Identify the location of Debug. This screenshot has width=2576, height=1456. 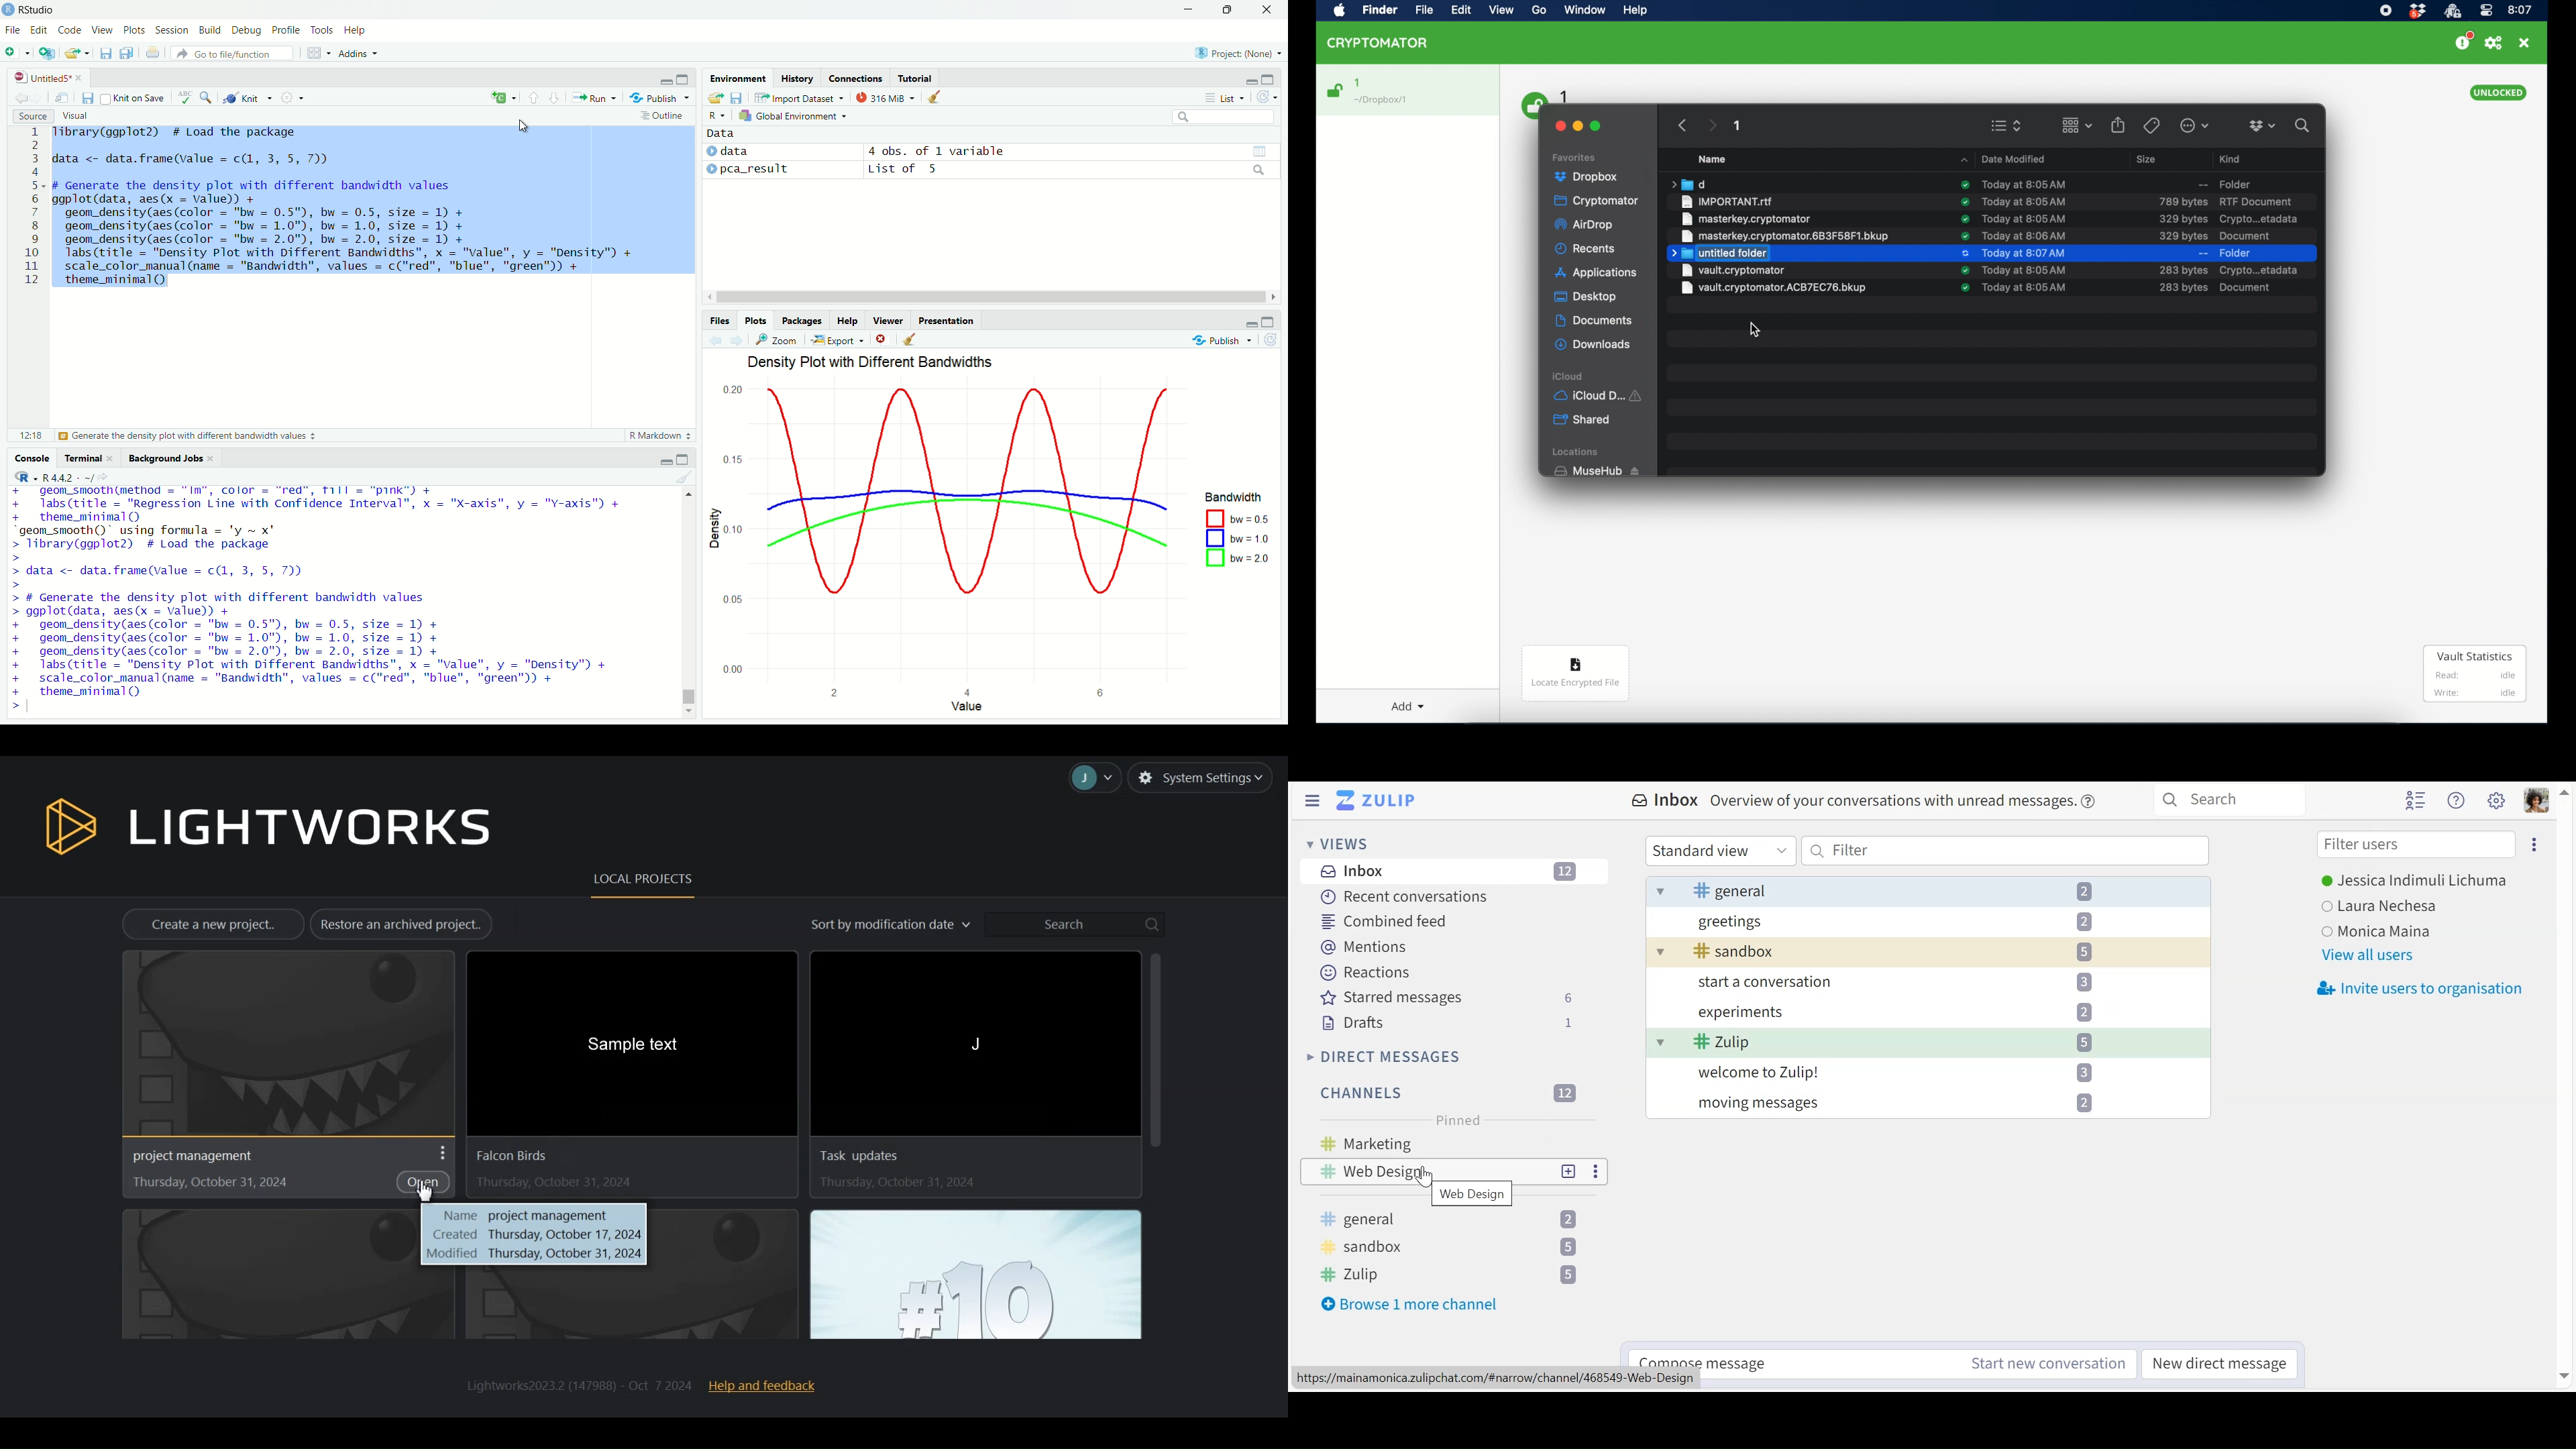
(246, 30).